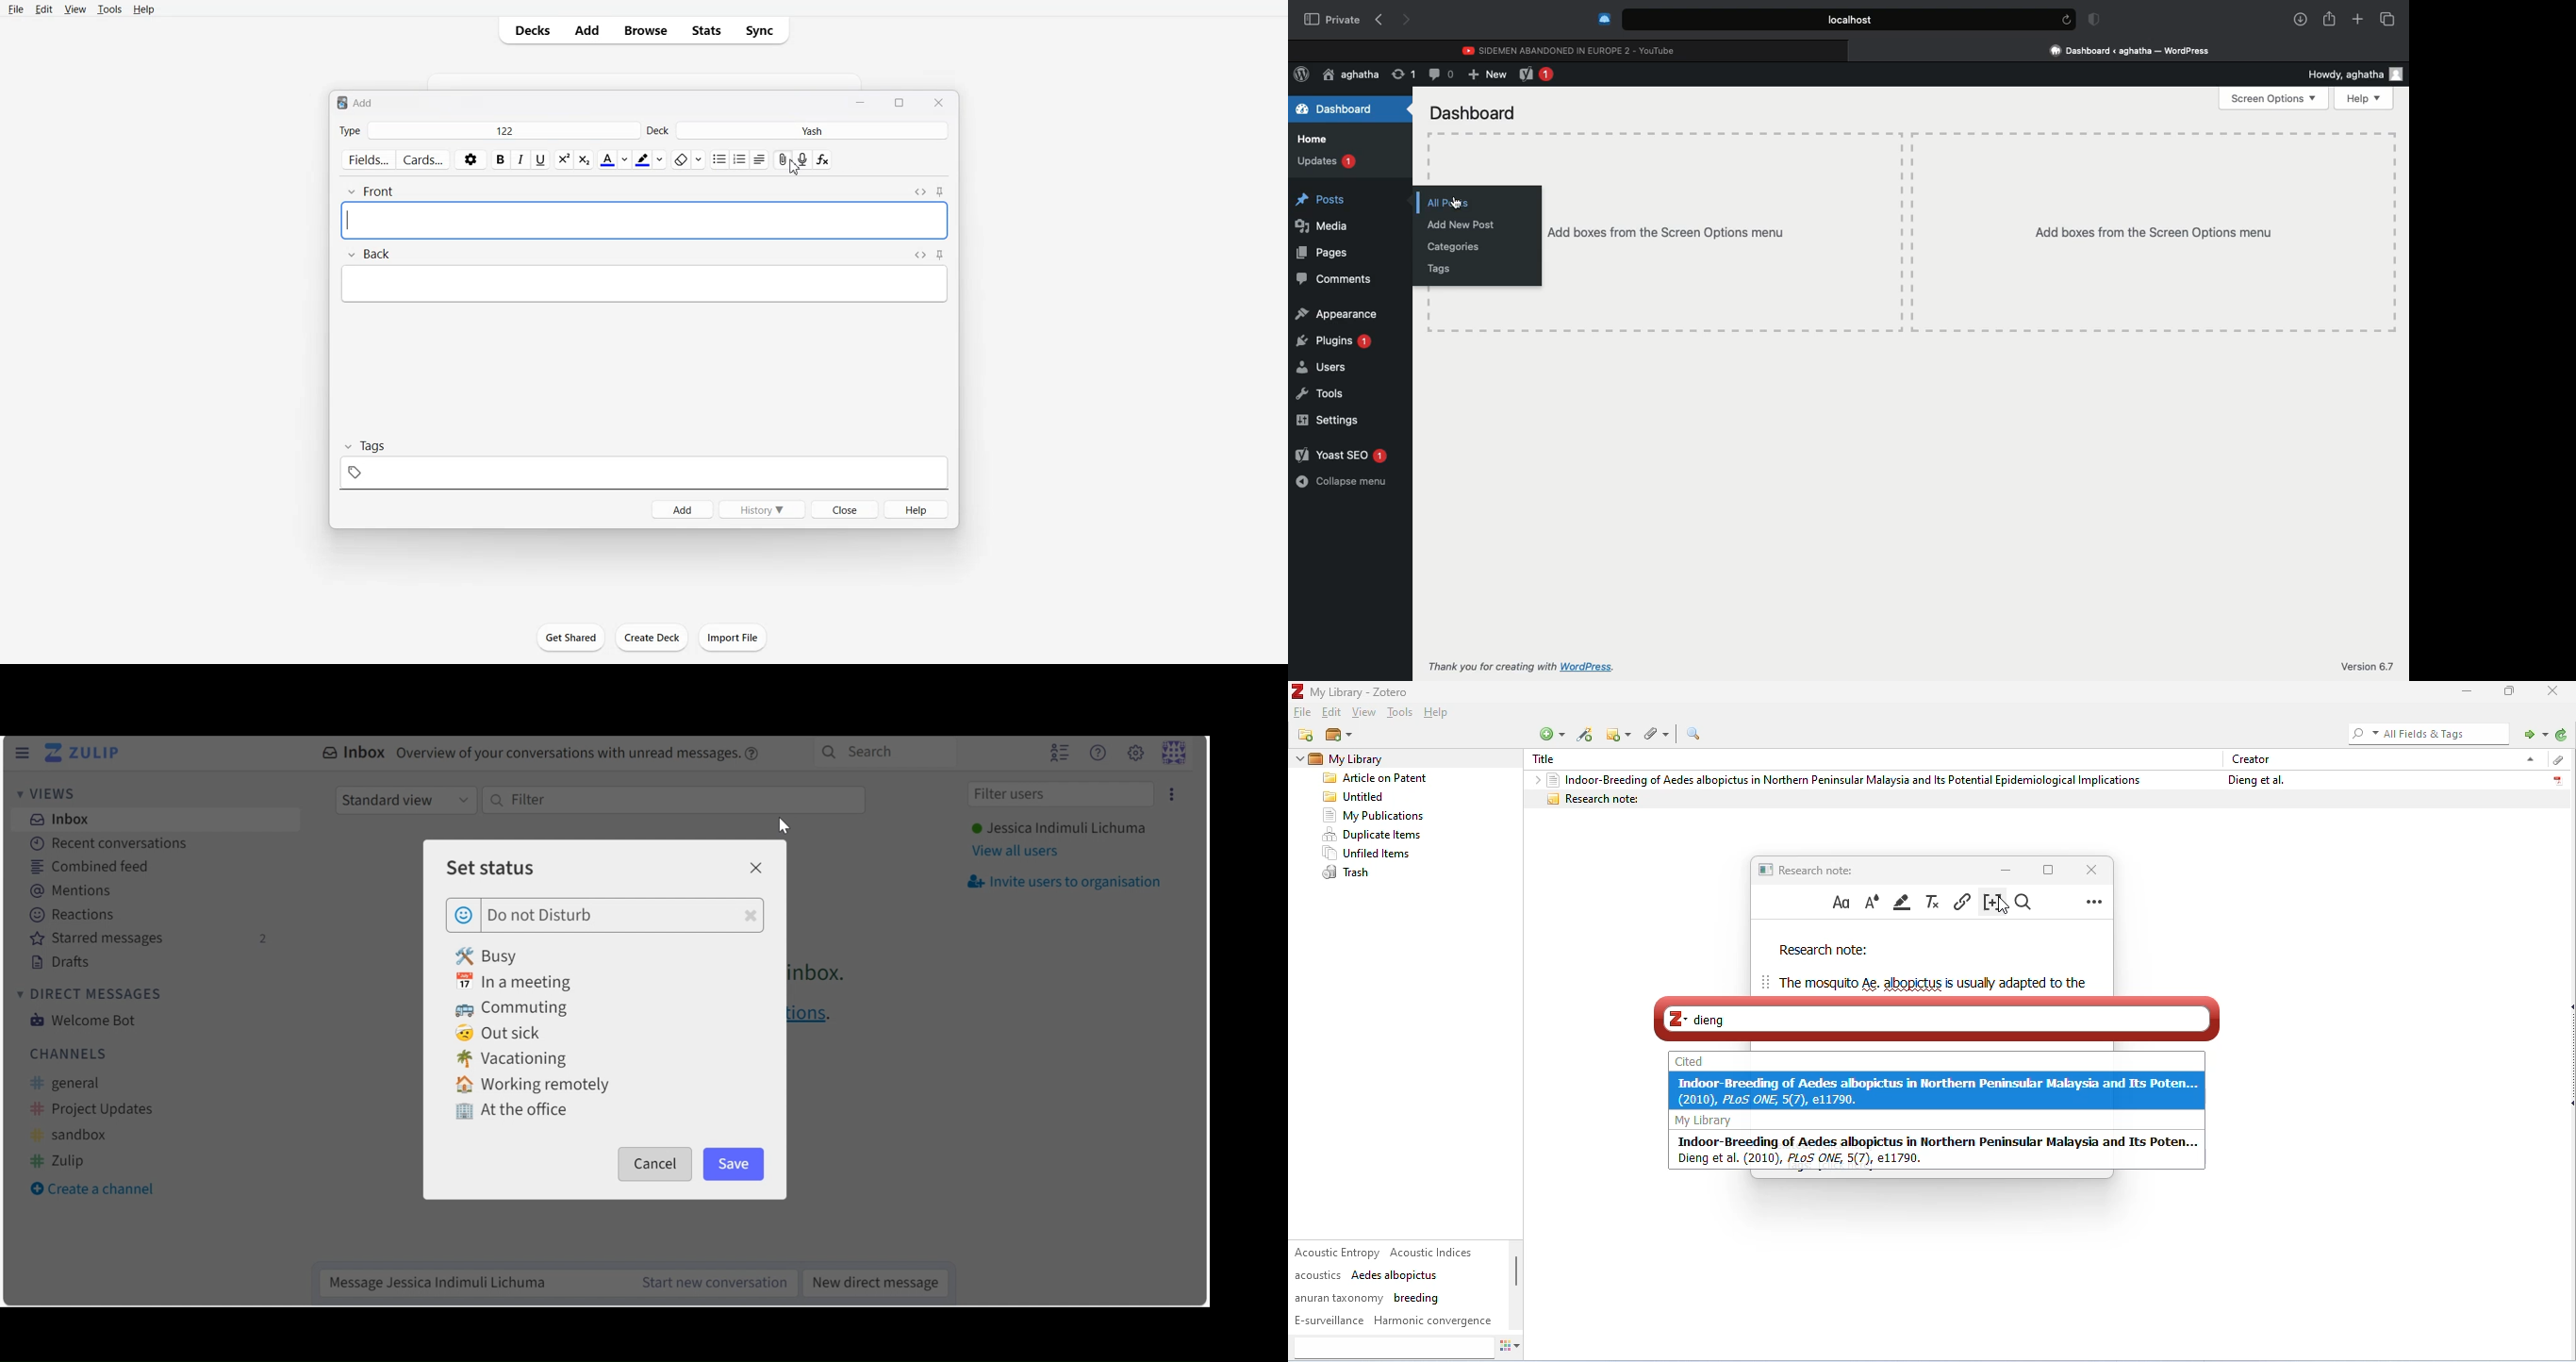 Image resolution: width=2576 pixels, height=1372 pixels. Describe the element at coordinates (1856, 50) in the screenshot. I see `close` at that location.